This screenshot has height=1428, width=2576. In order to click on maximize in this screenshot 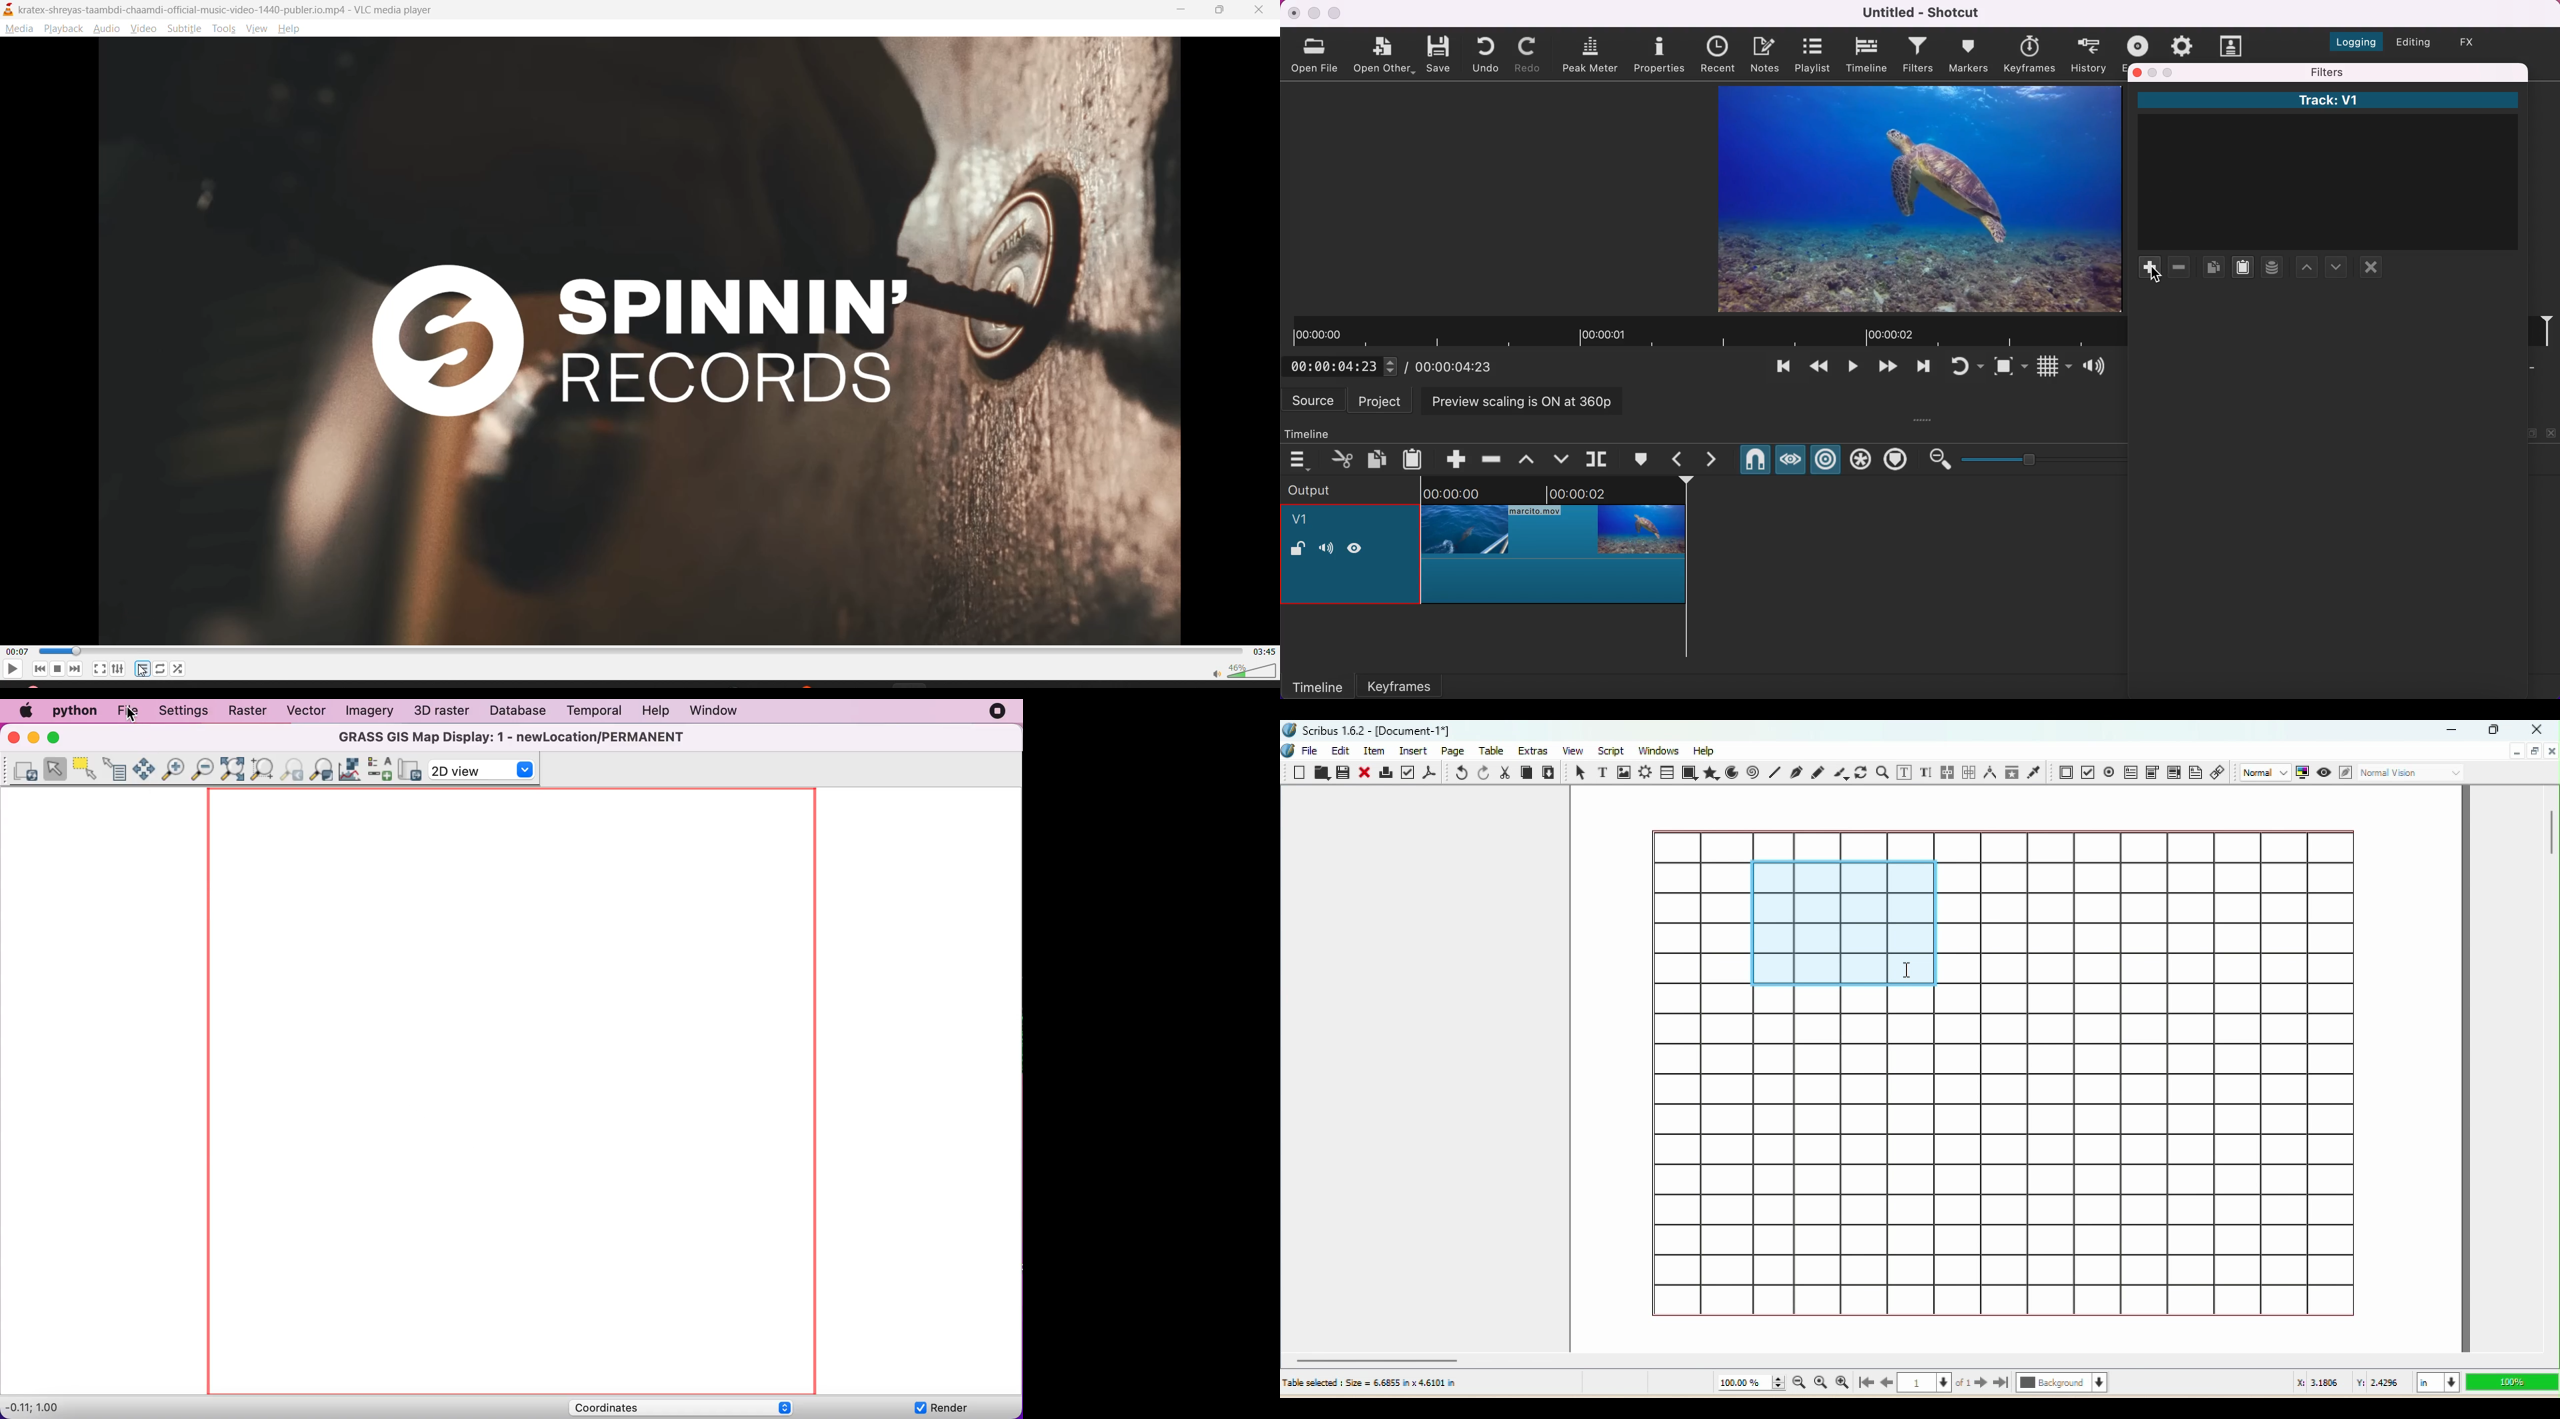, I will do `click(1224, 11)`.